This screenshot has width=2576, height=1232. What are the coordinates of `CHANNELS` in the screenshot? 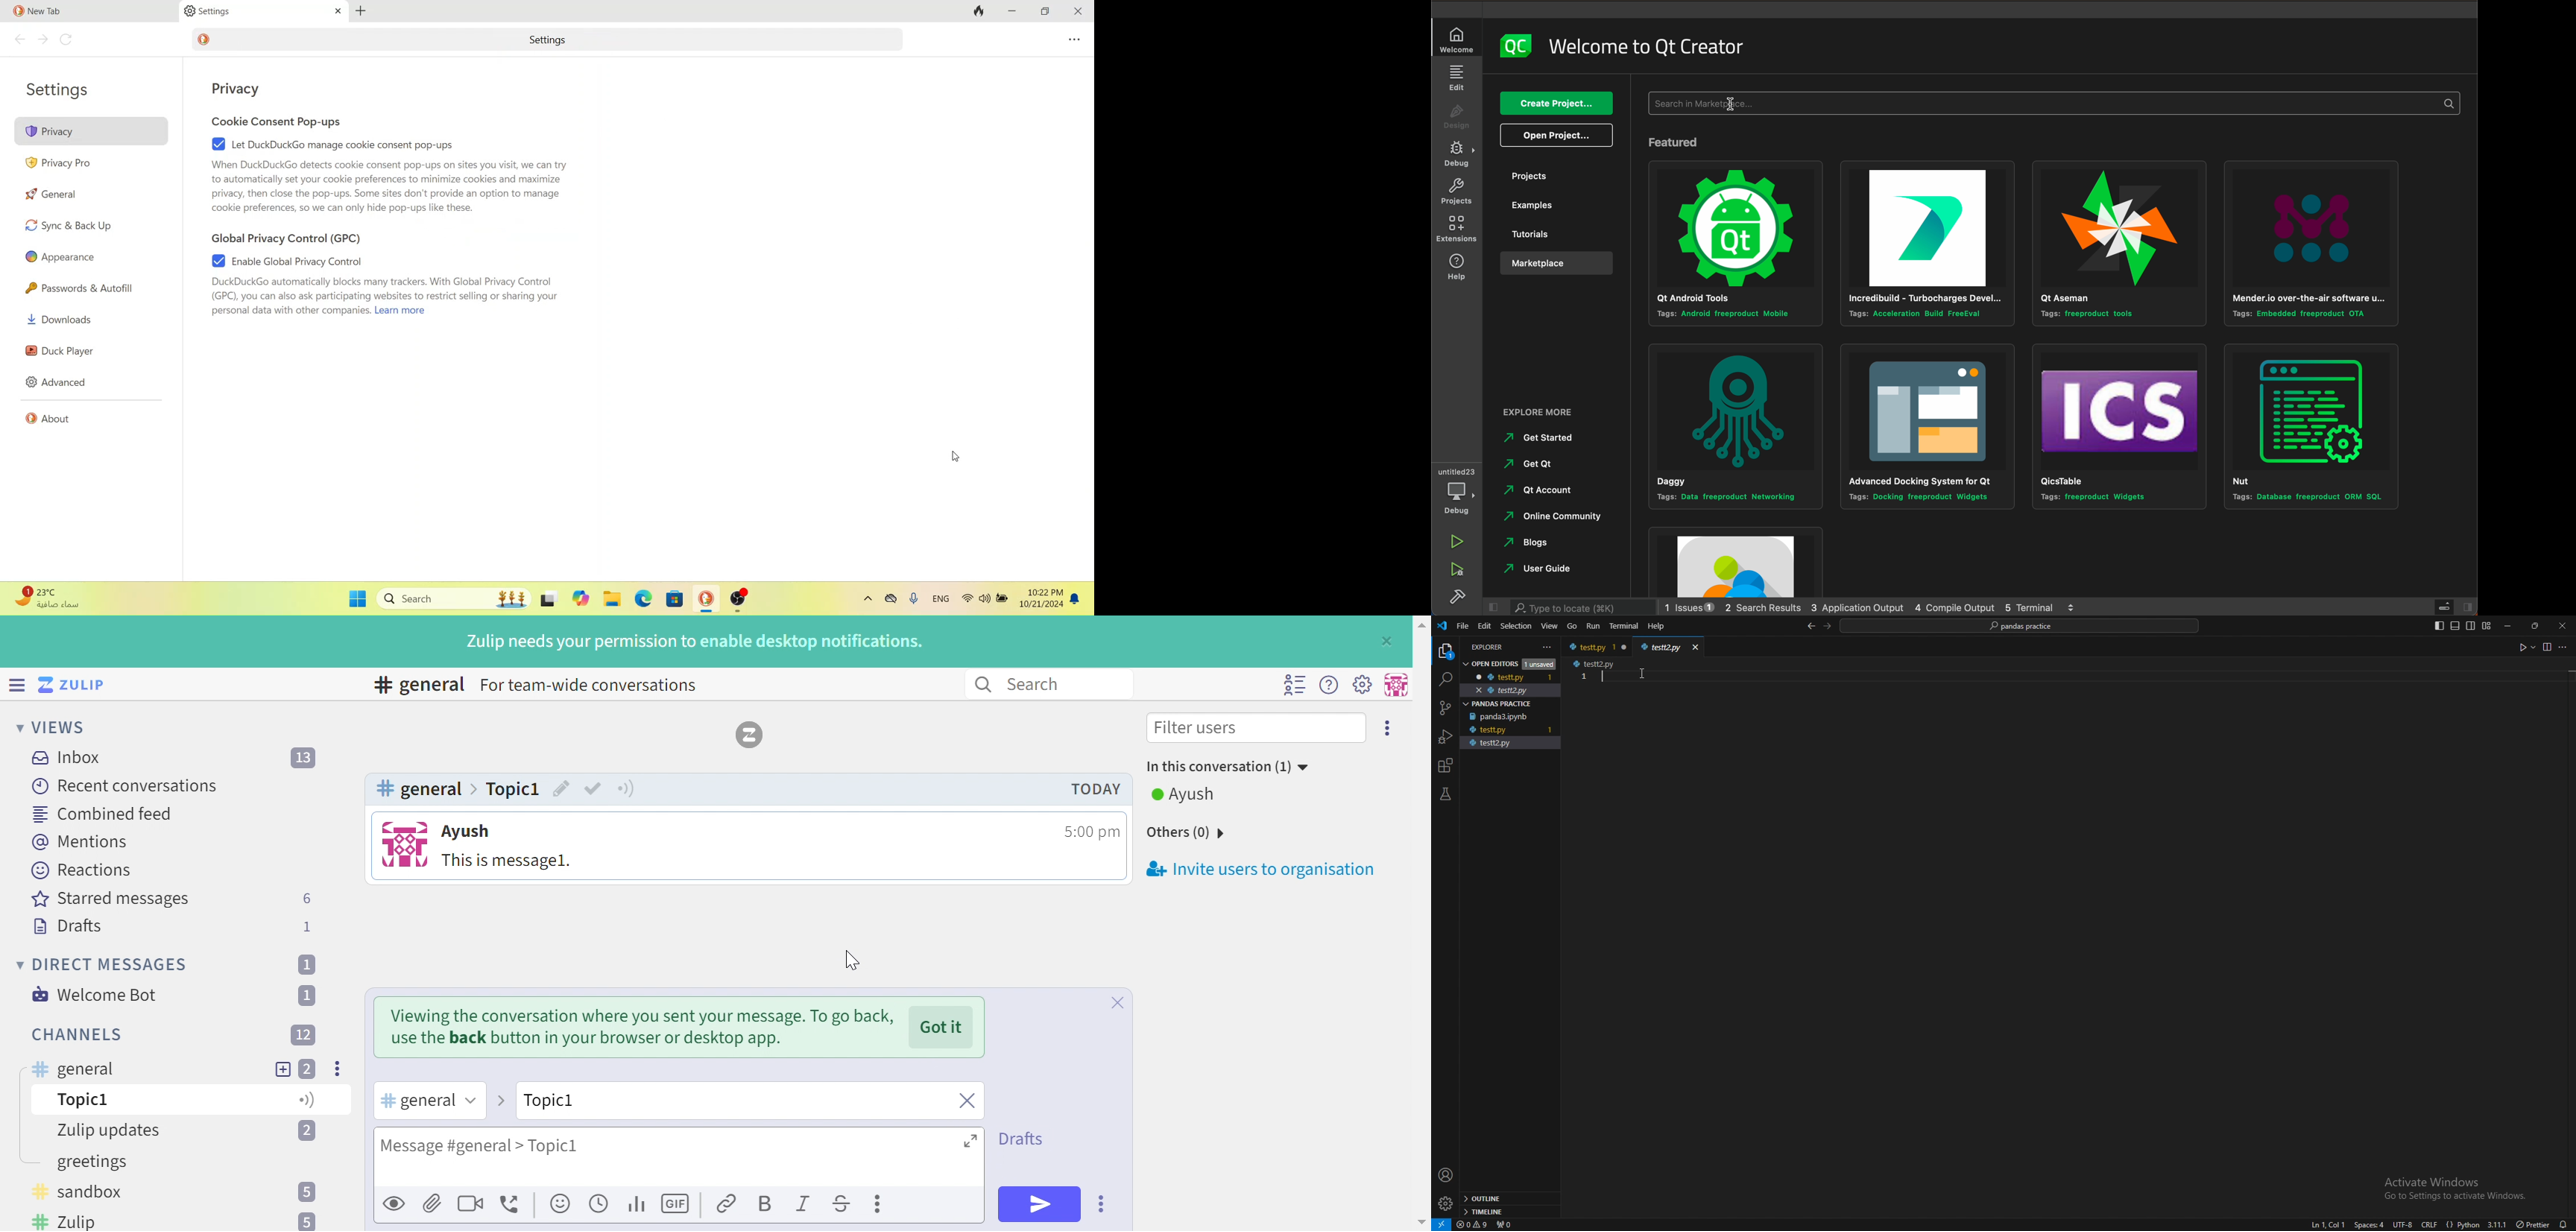 It's located at (78, 1035).